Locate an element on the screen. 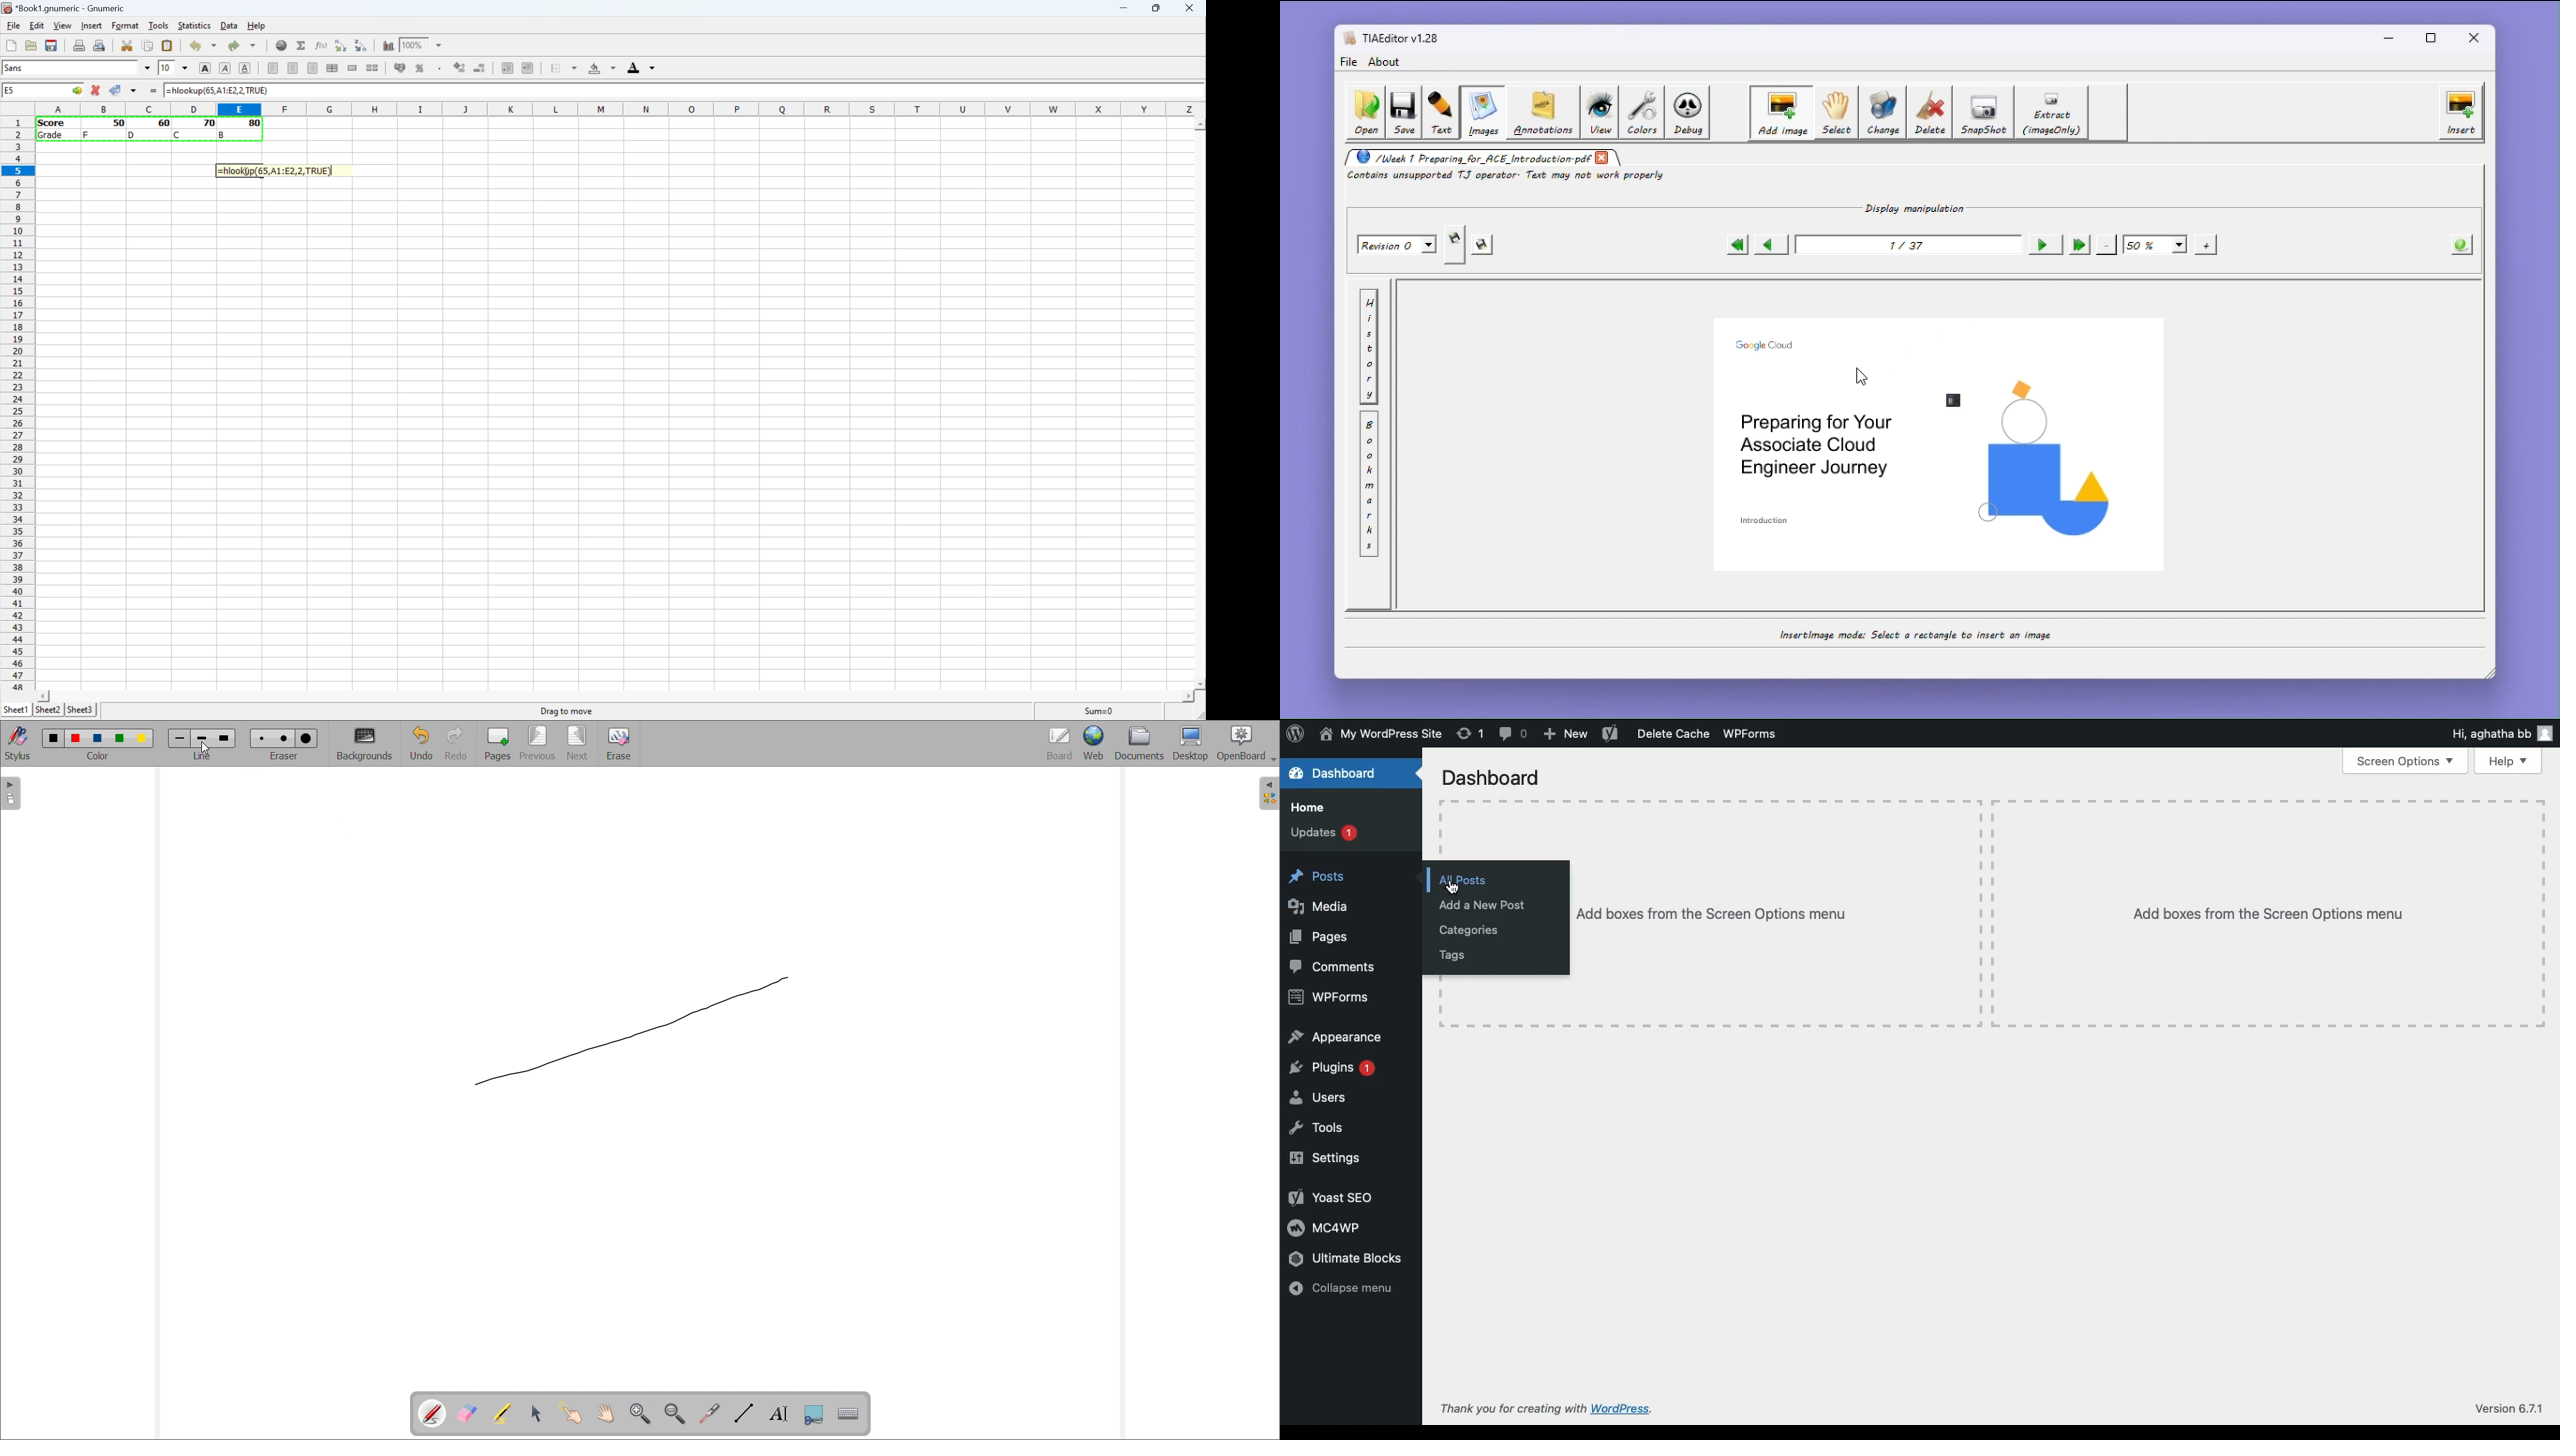 The image size is (2576, 1456). WPForms is located at coordinates (1753, 732).